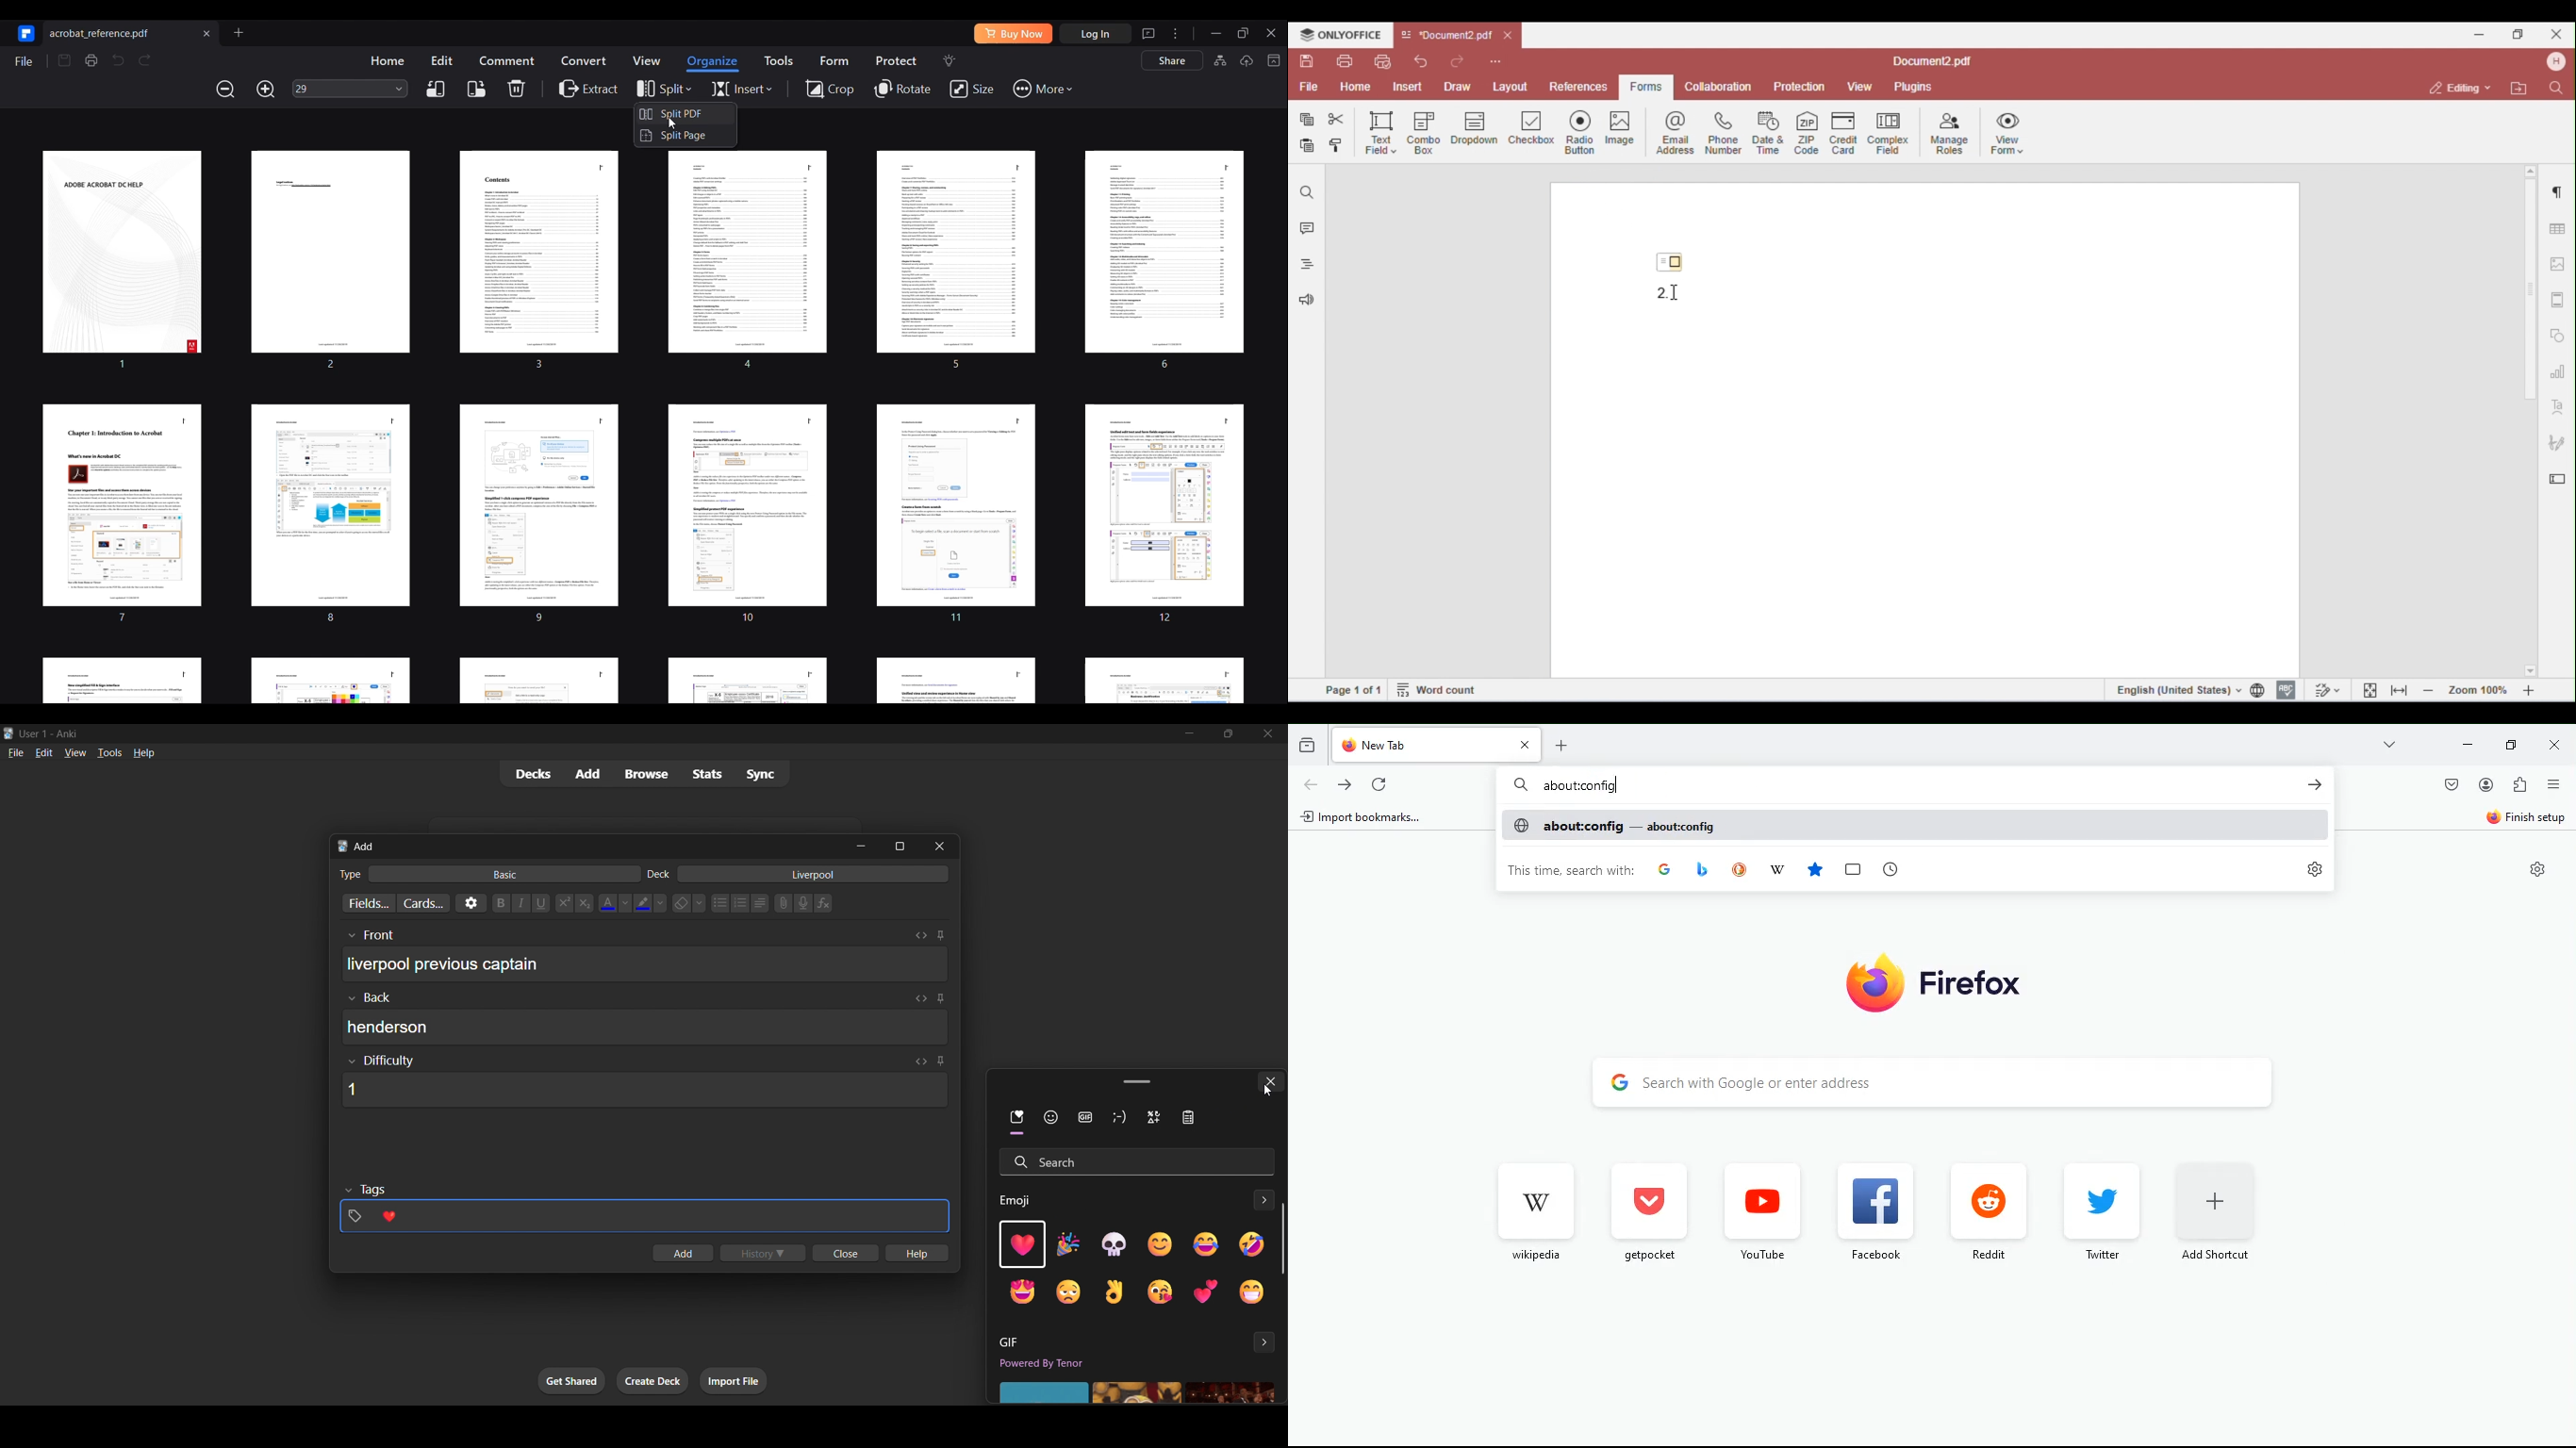  I want to click on multilevel list, so click(761, 905).